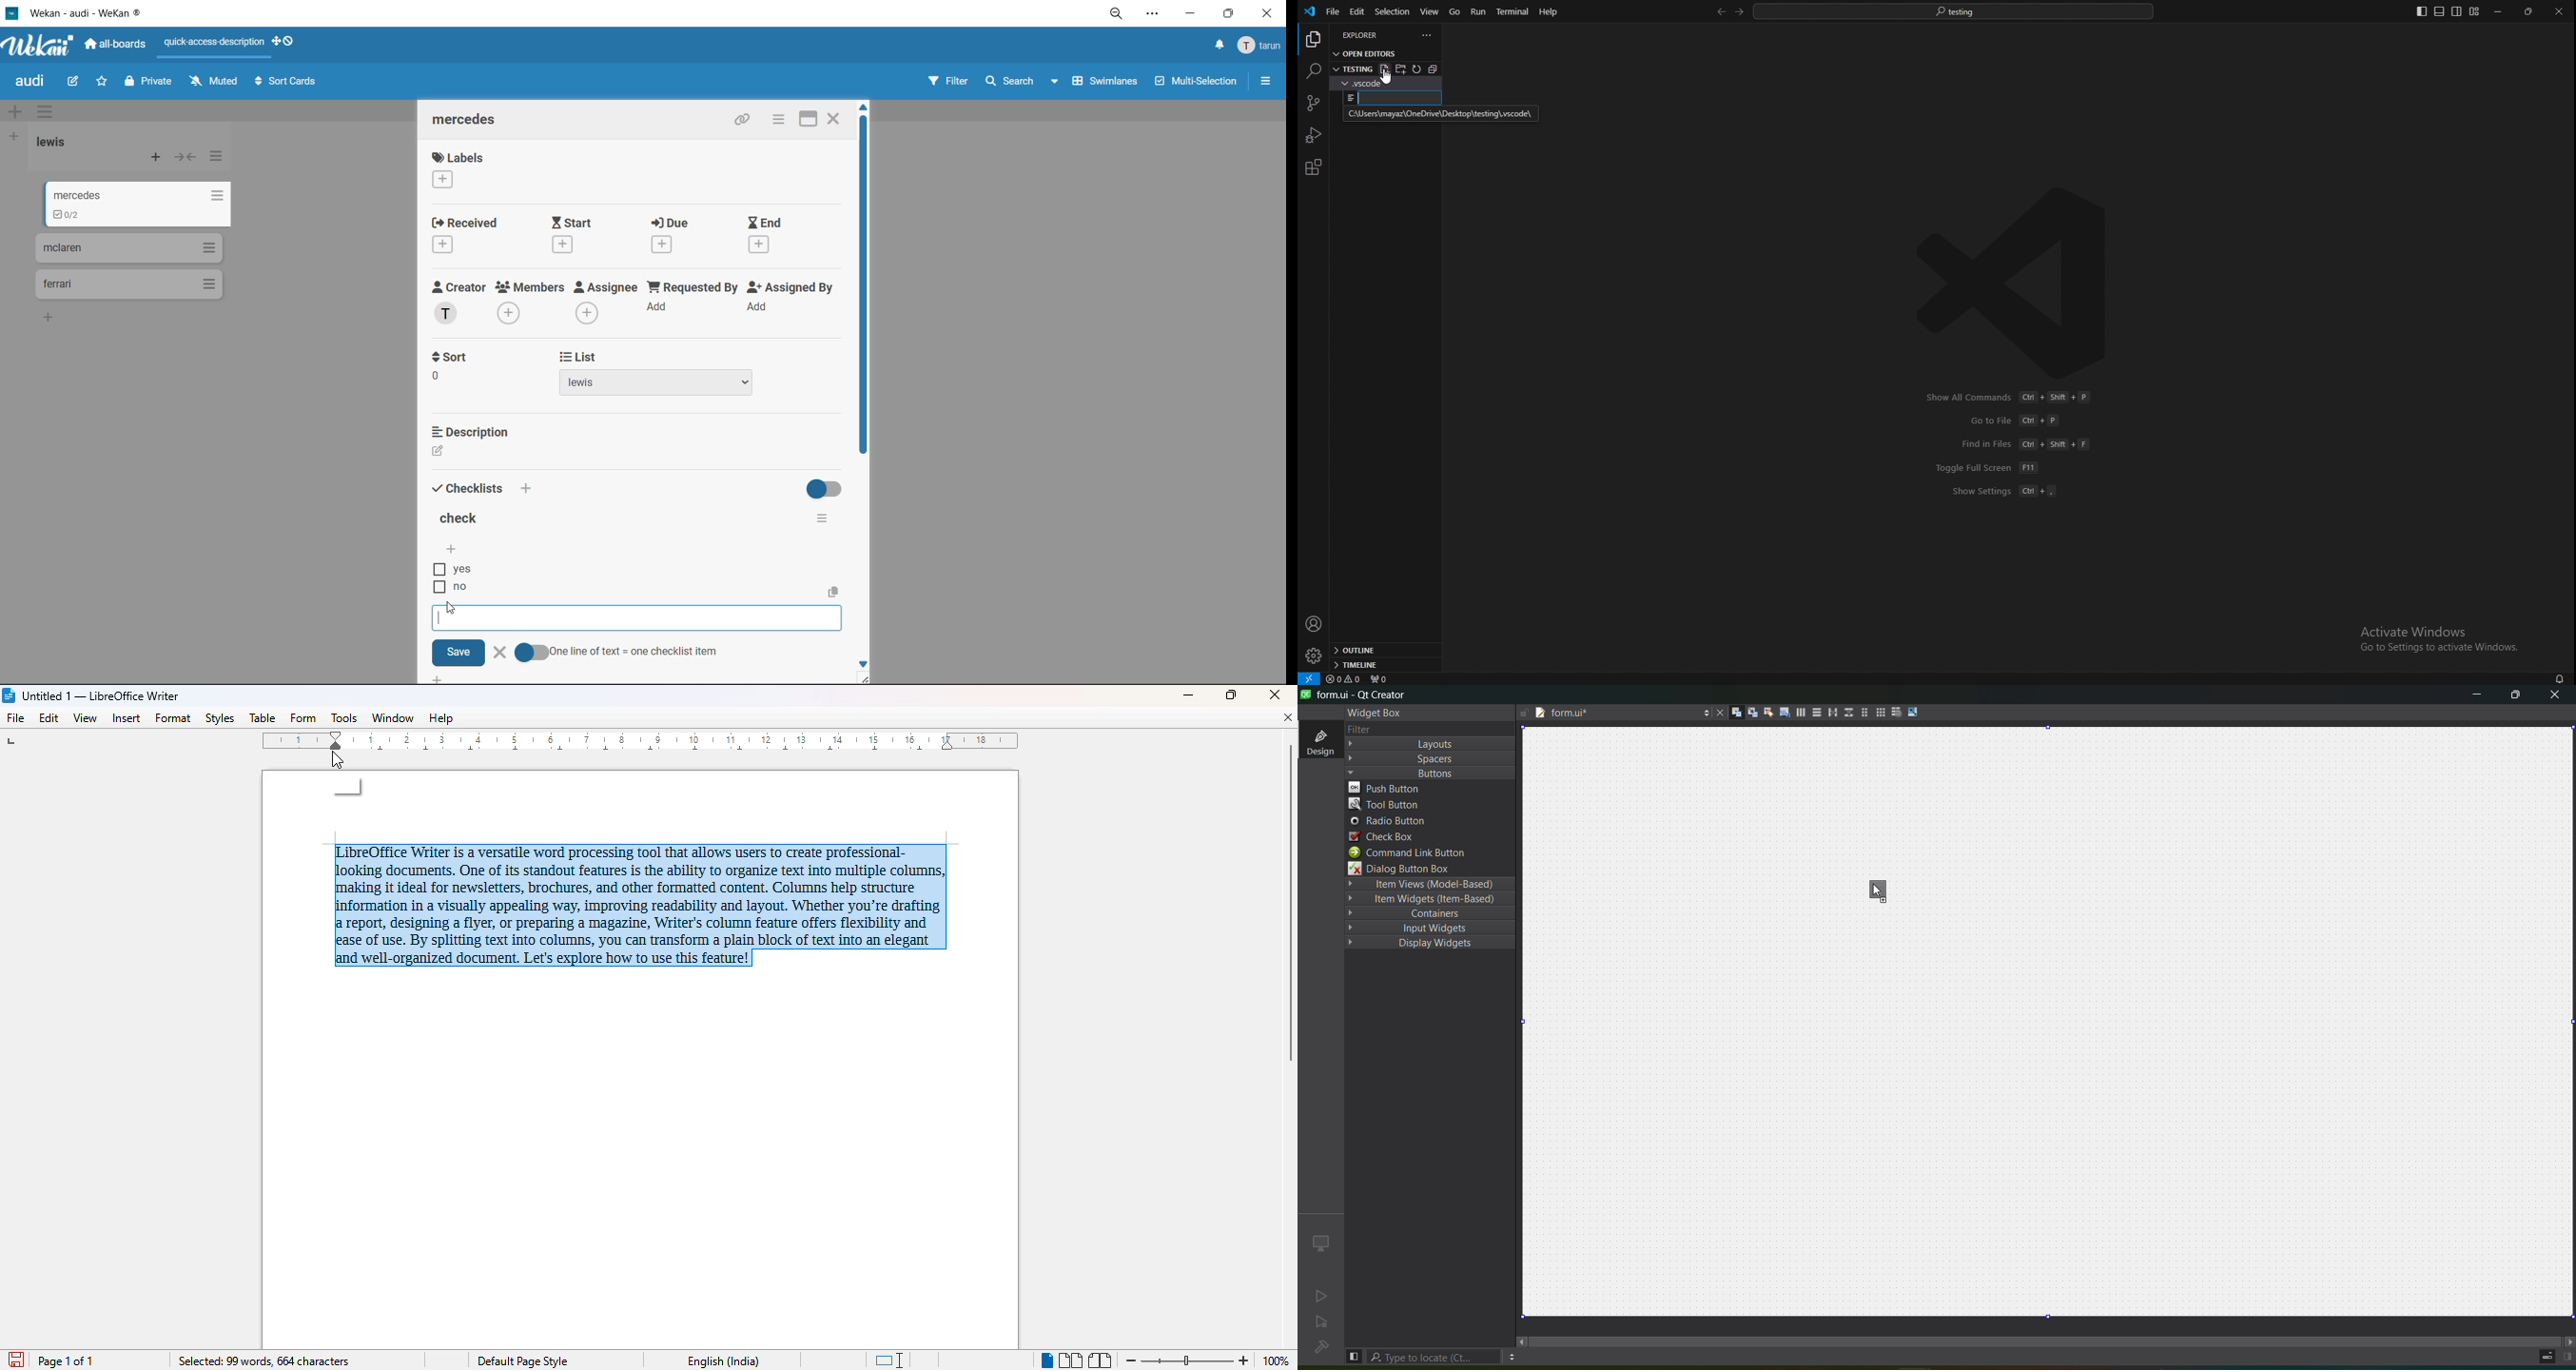 The height and width of the screenshot is (1372, 2576). I want to click on Add, so click(659, 307).